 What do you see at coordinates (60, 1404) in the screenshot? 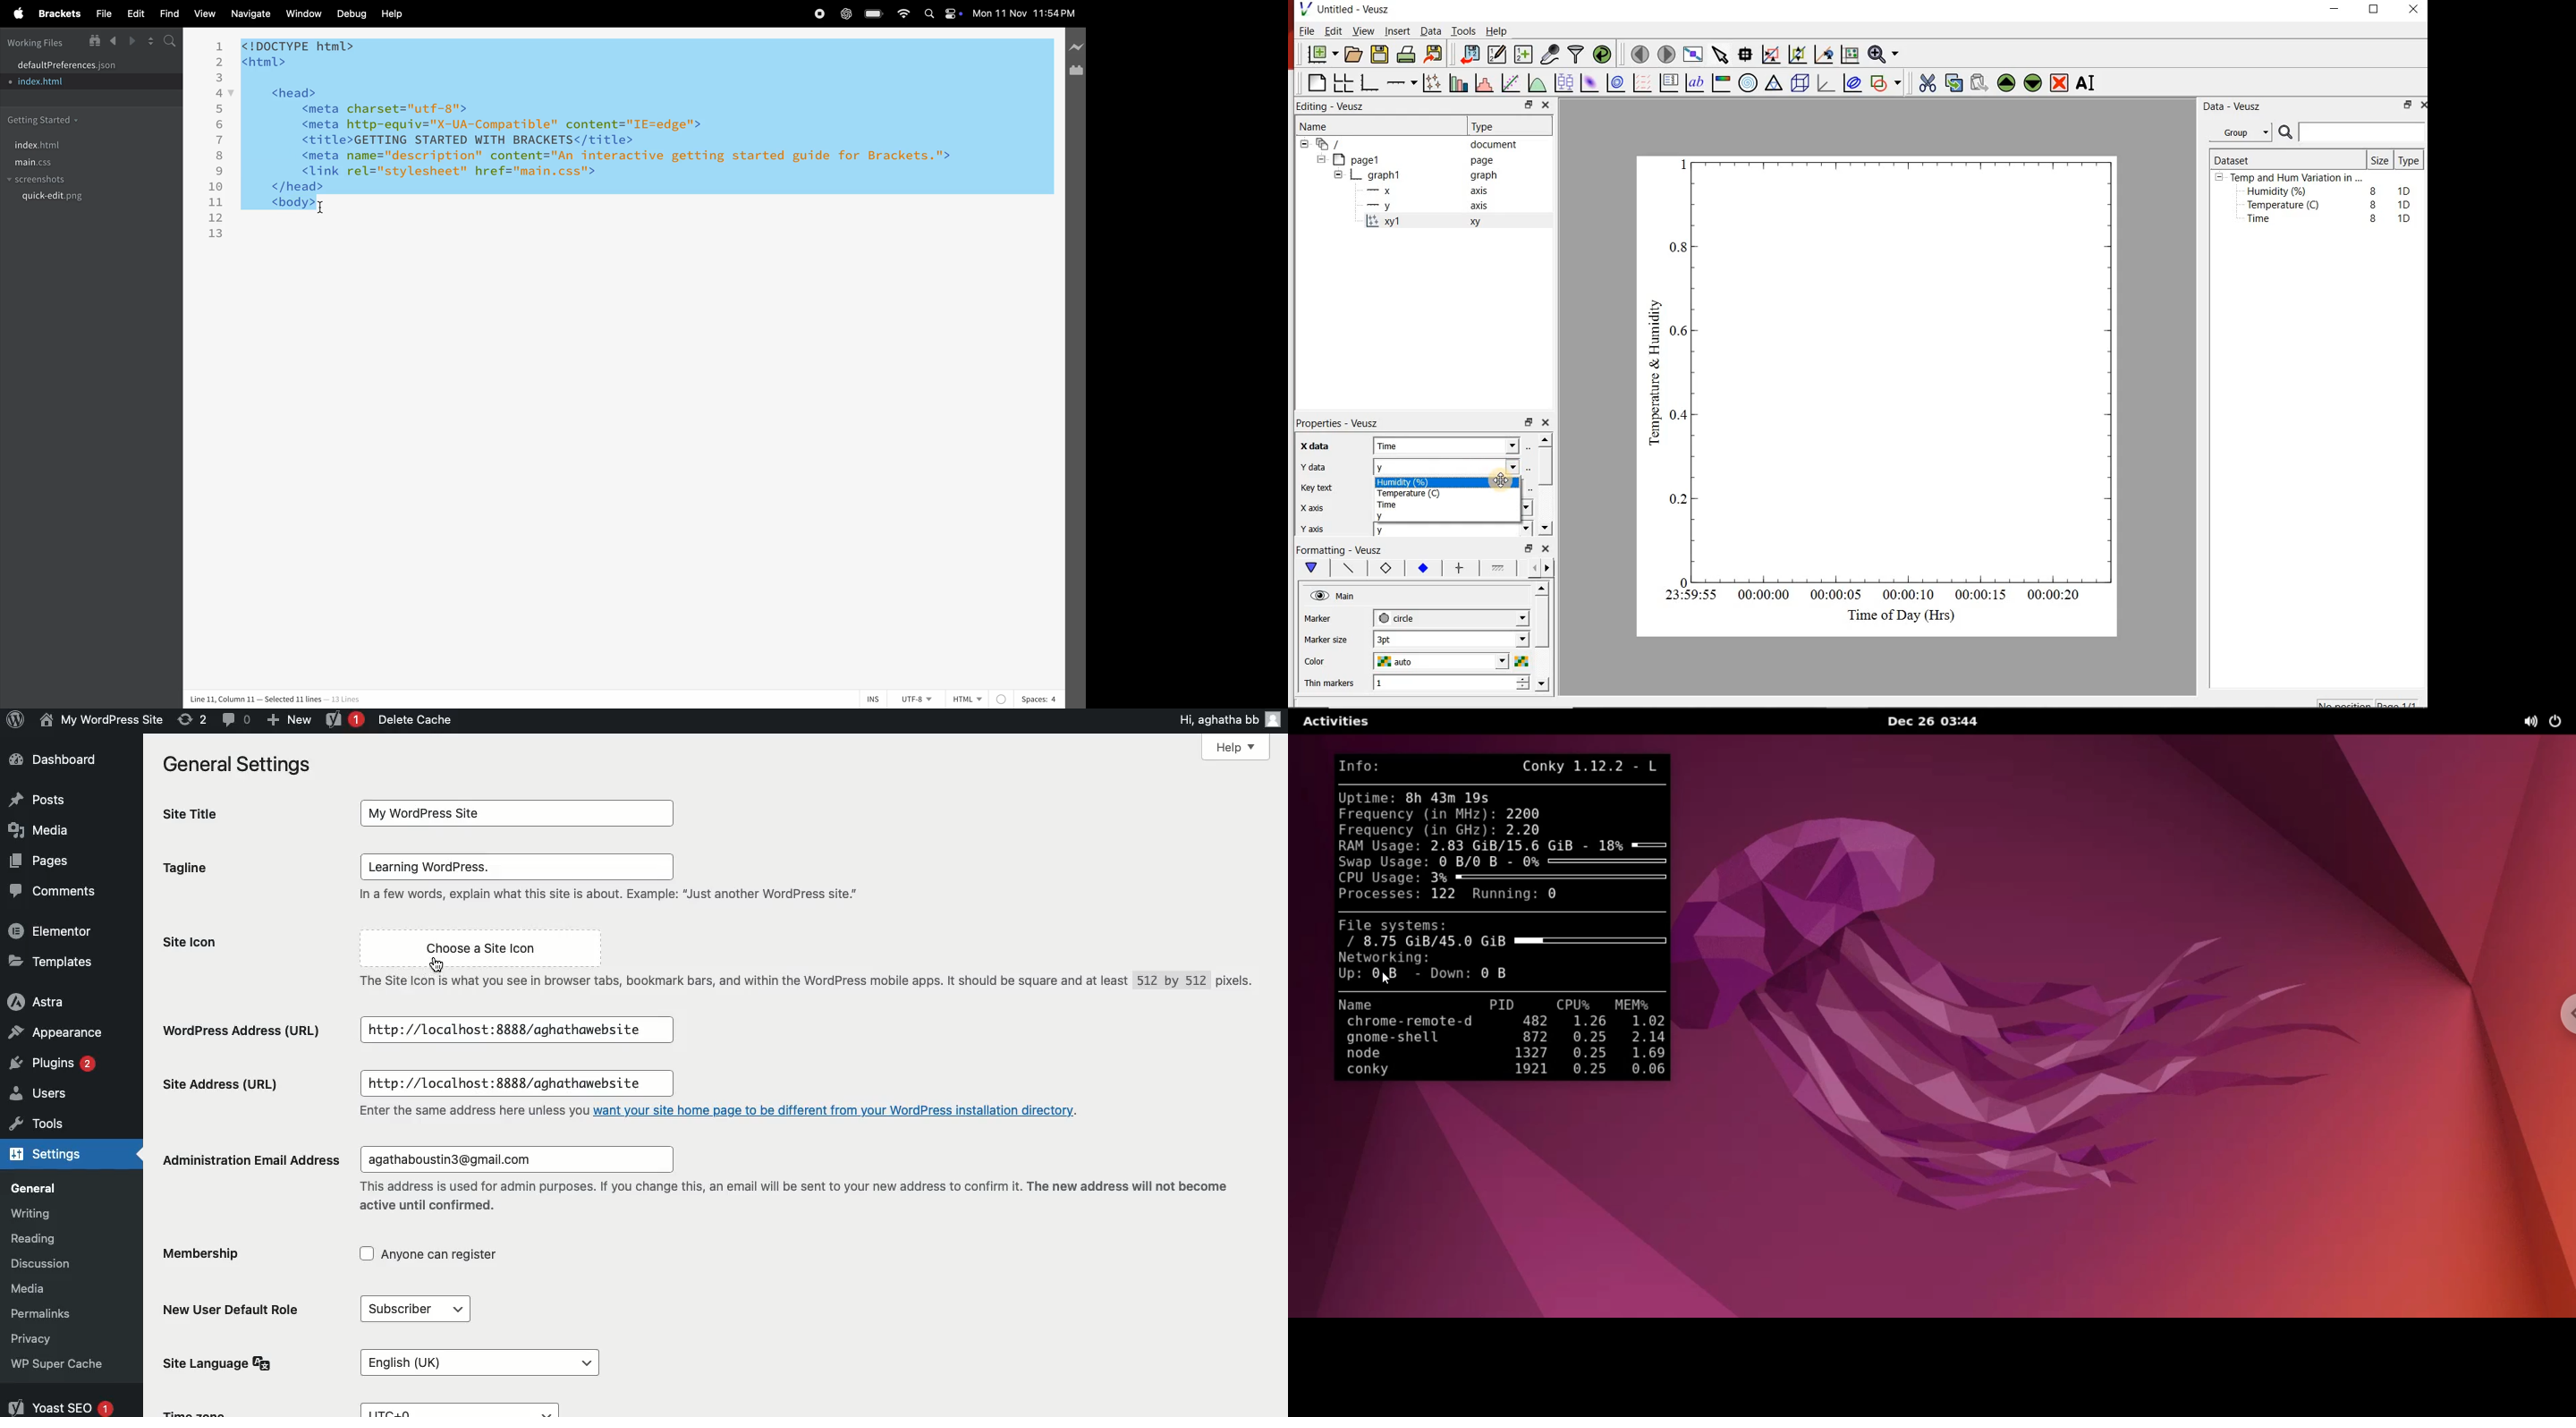
I see ` Yoast SEO 1` at bounding box center [60, 1404].